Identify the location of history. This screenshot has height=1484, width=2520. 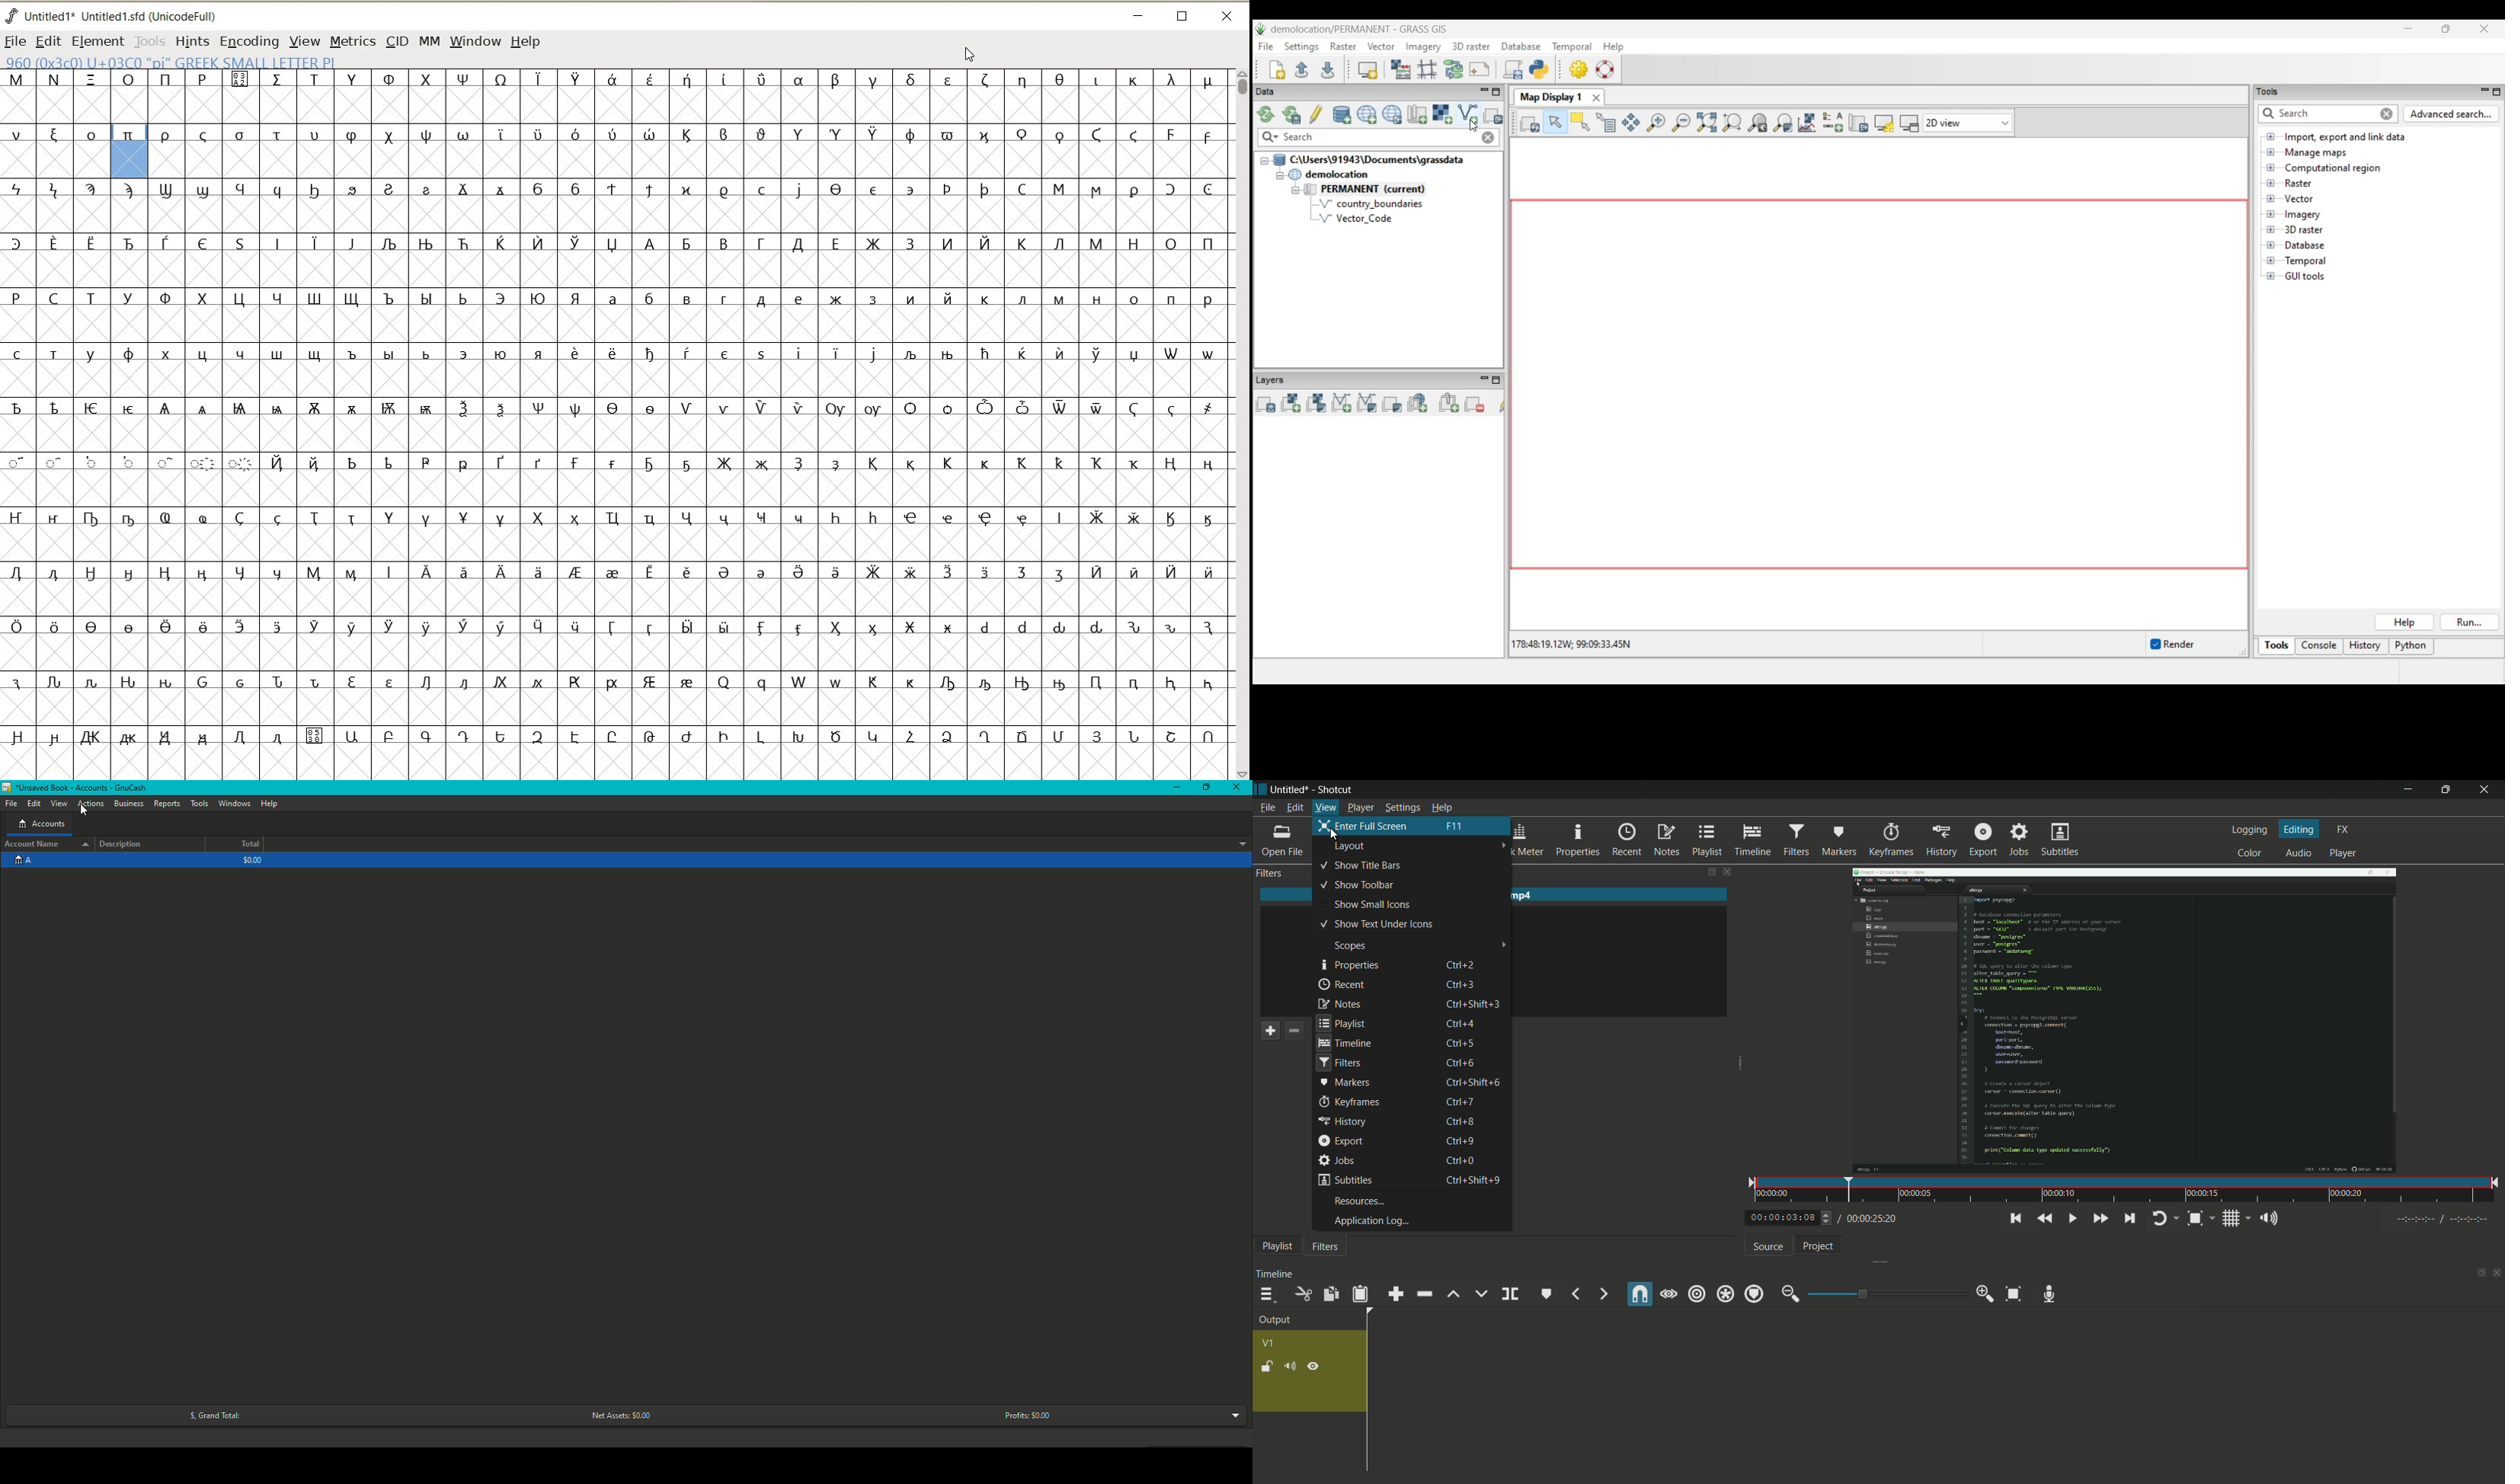
(1341, 1122).